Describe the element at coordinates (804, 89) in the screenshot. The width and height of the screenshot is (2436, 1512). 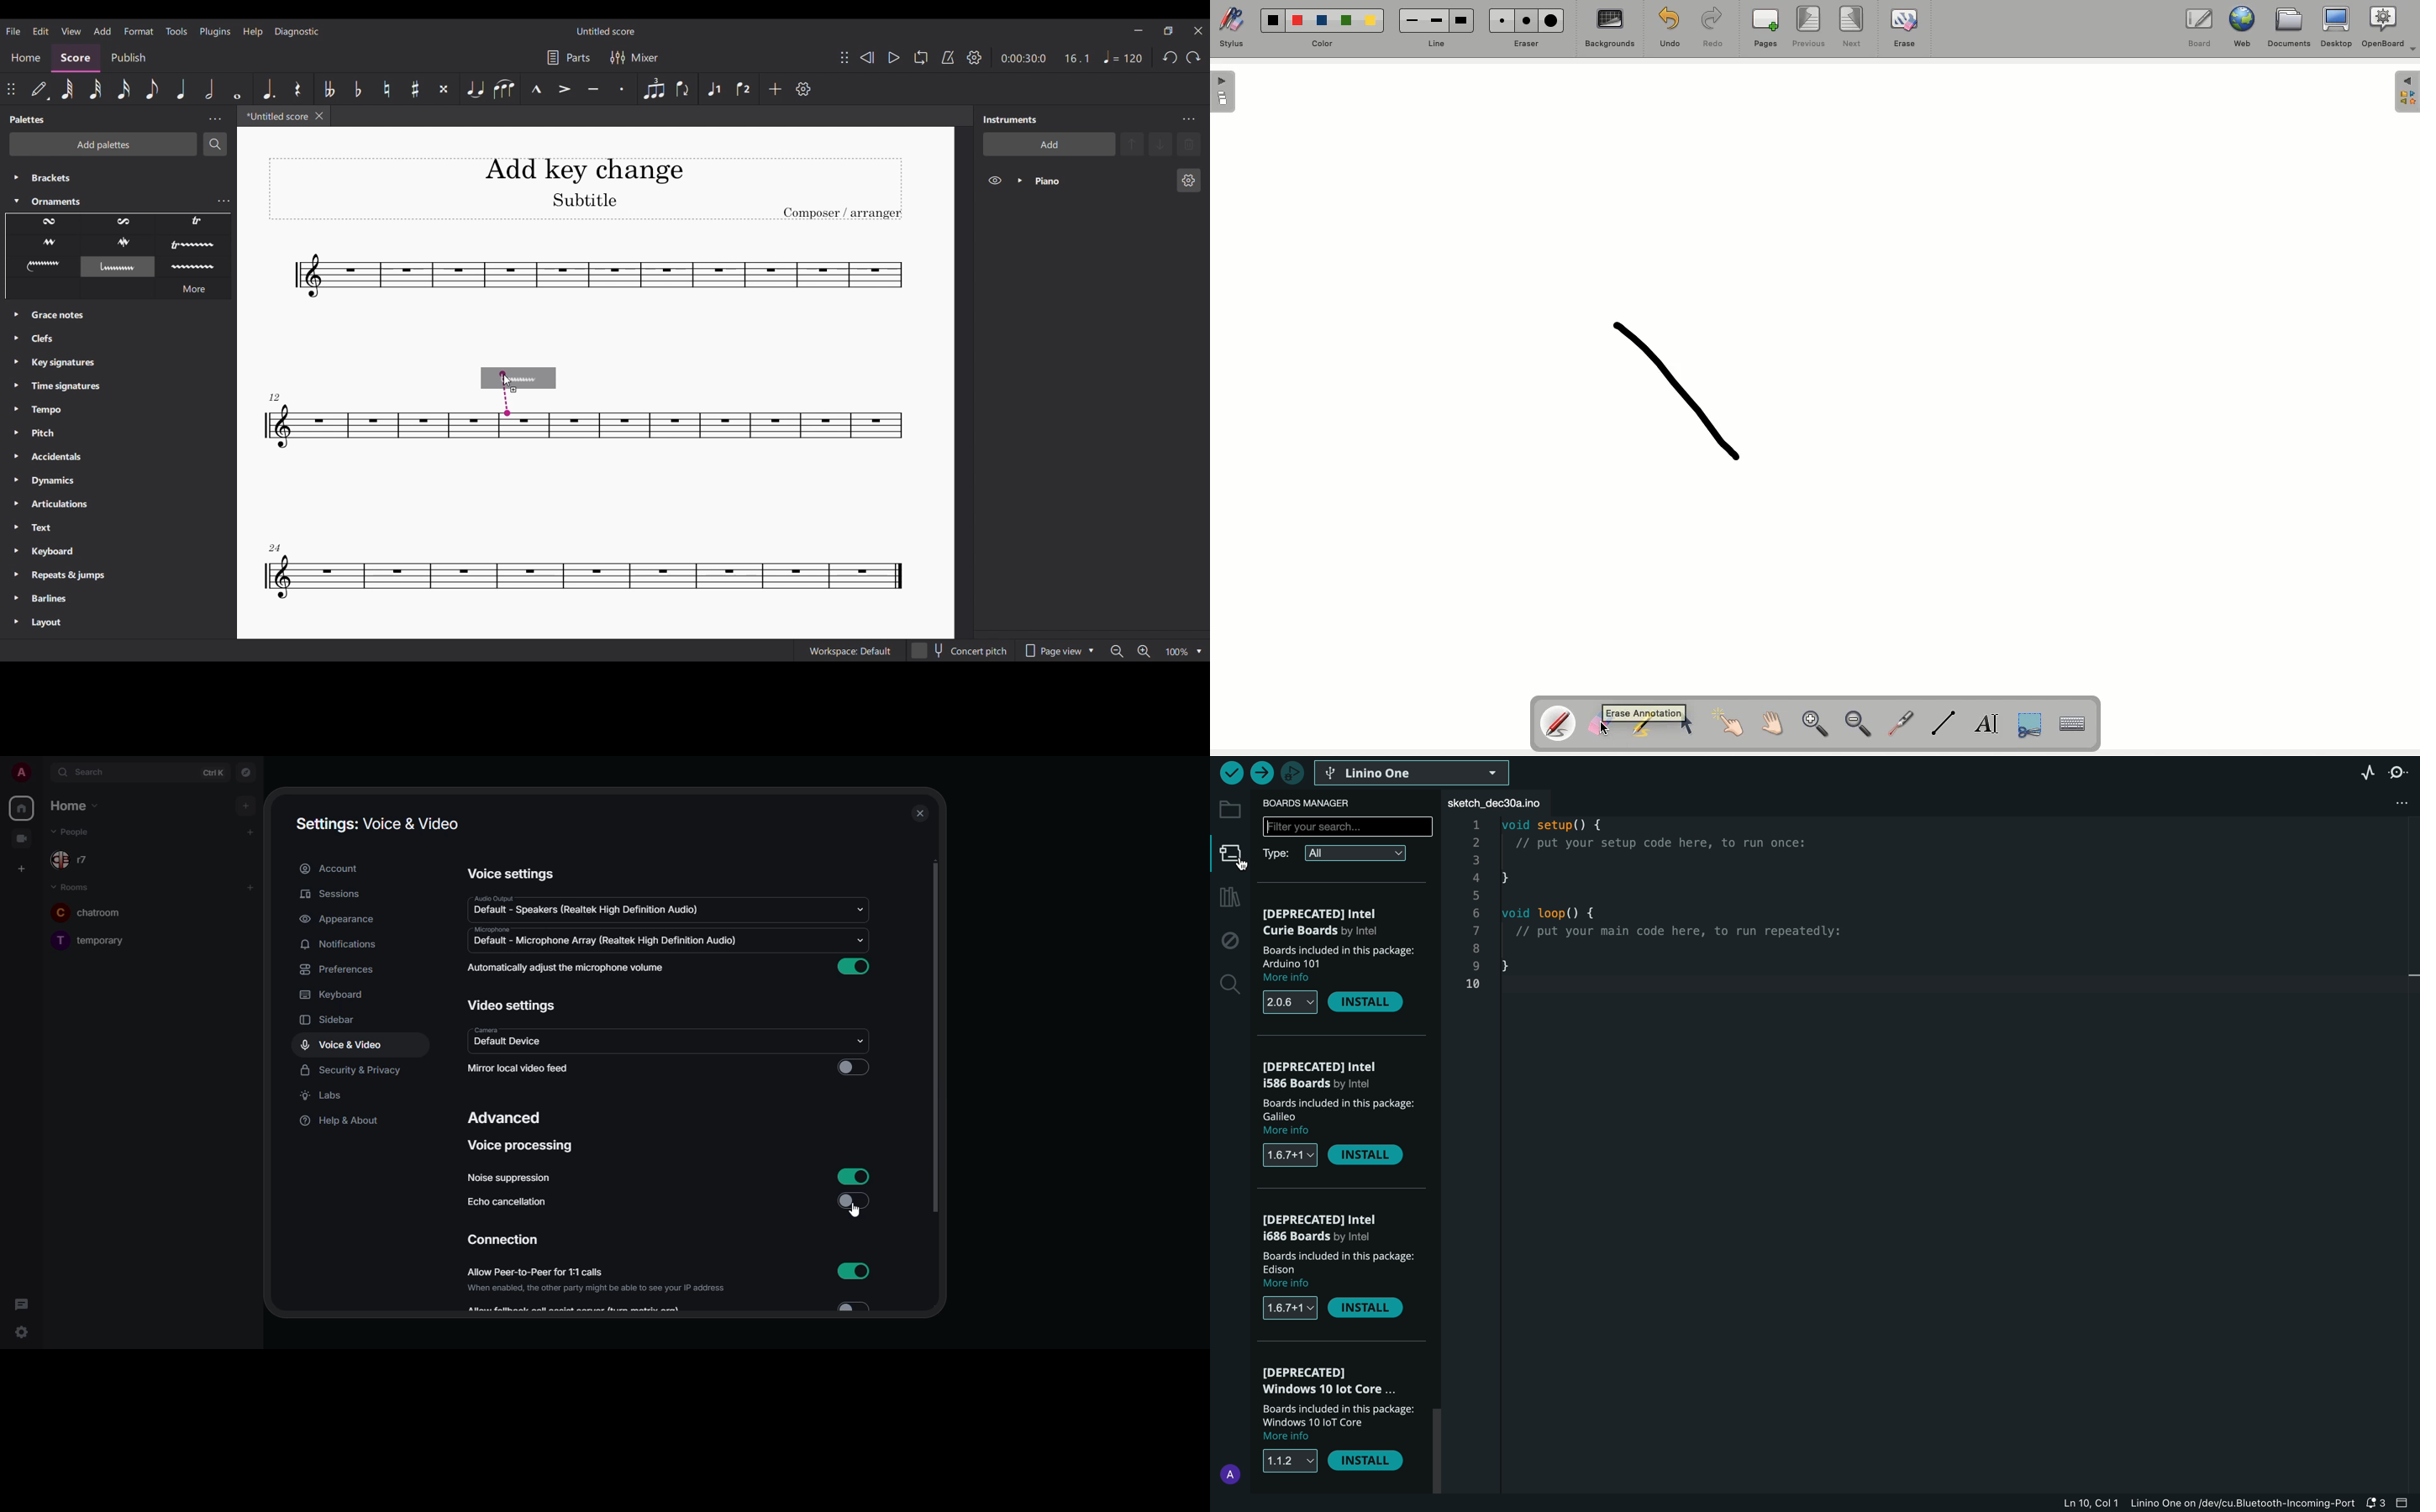
I see `Customize tools` at that location.